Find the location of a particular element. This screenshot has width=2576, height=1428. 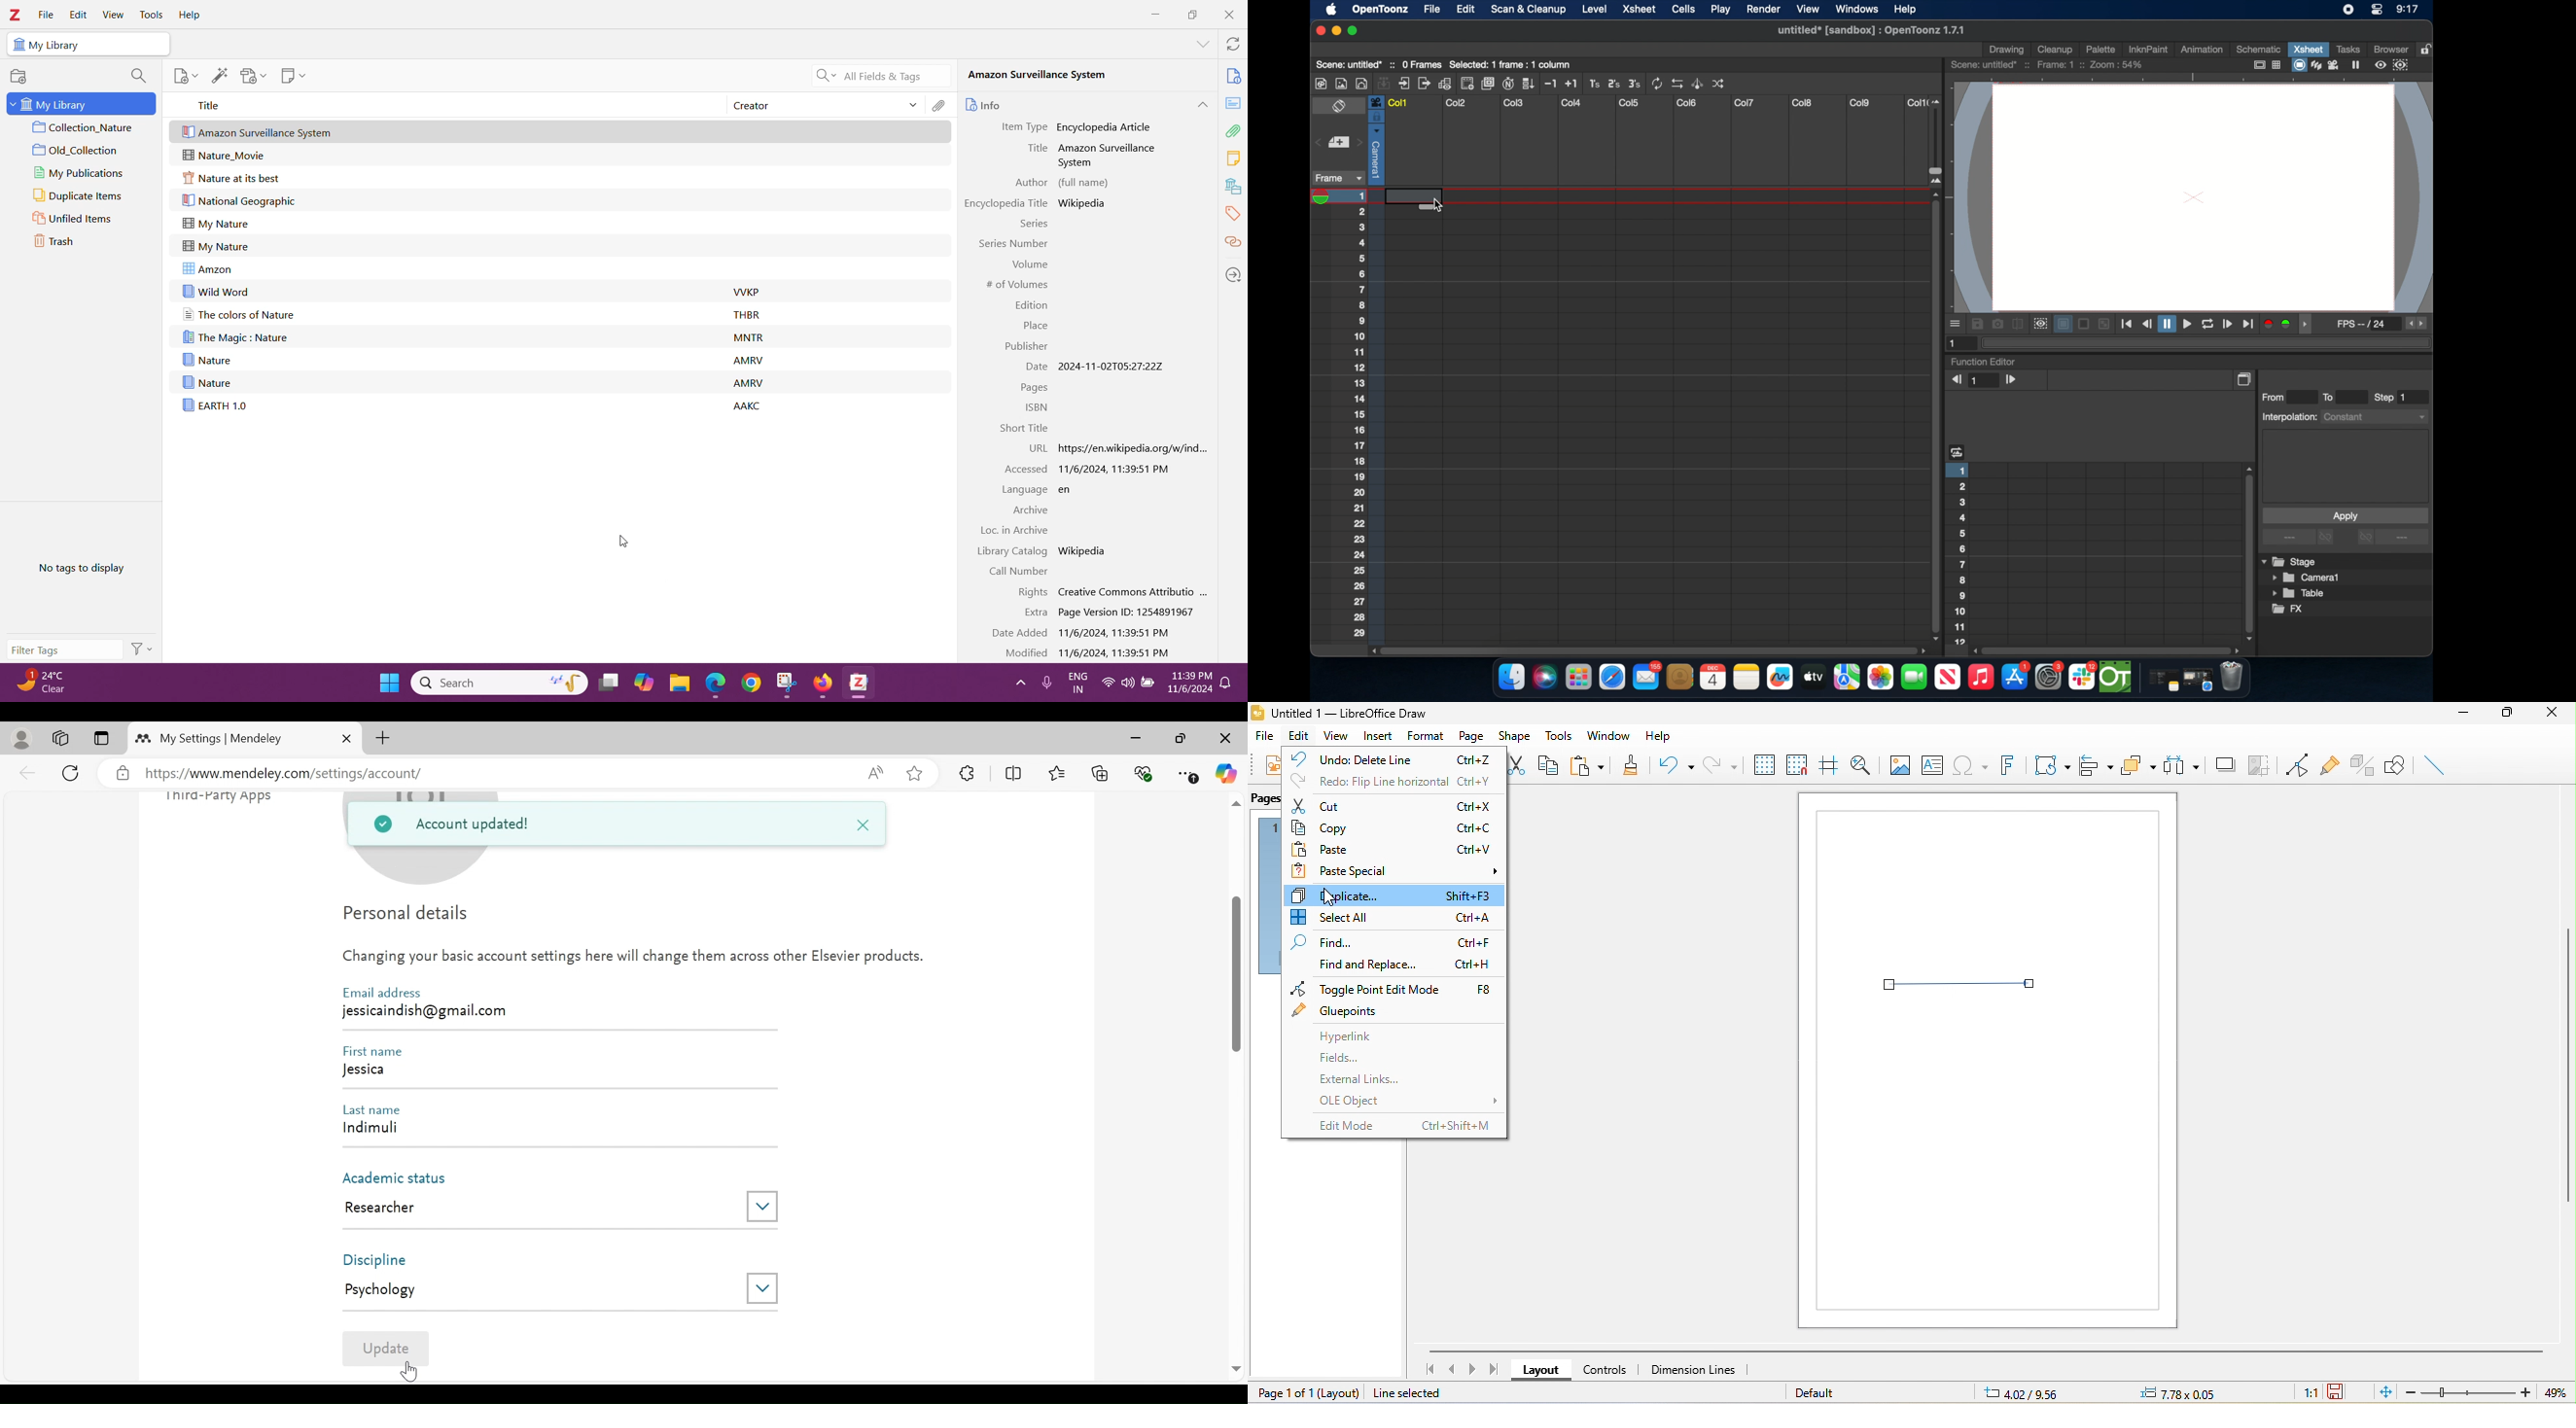

Collections is located at coordinates (1101, 772).